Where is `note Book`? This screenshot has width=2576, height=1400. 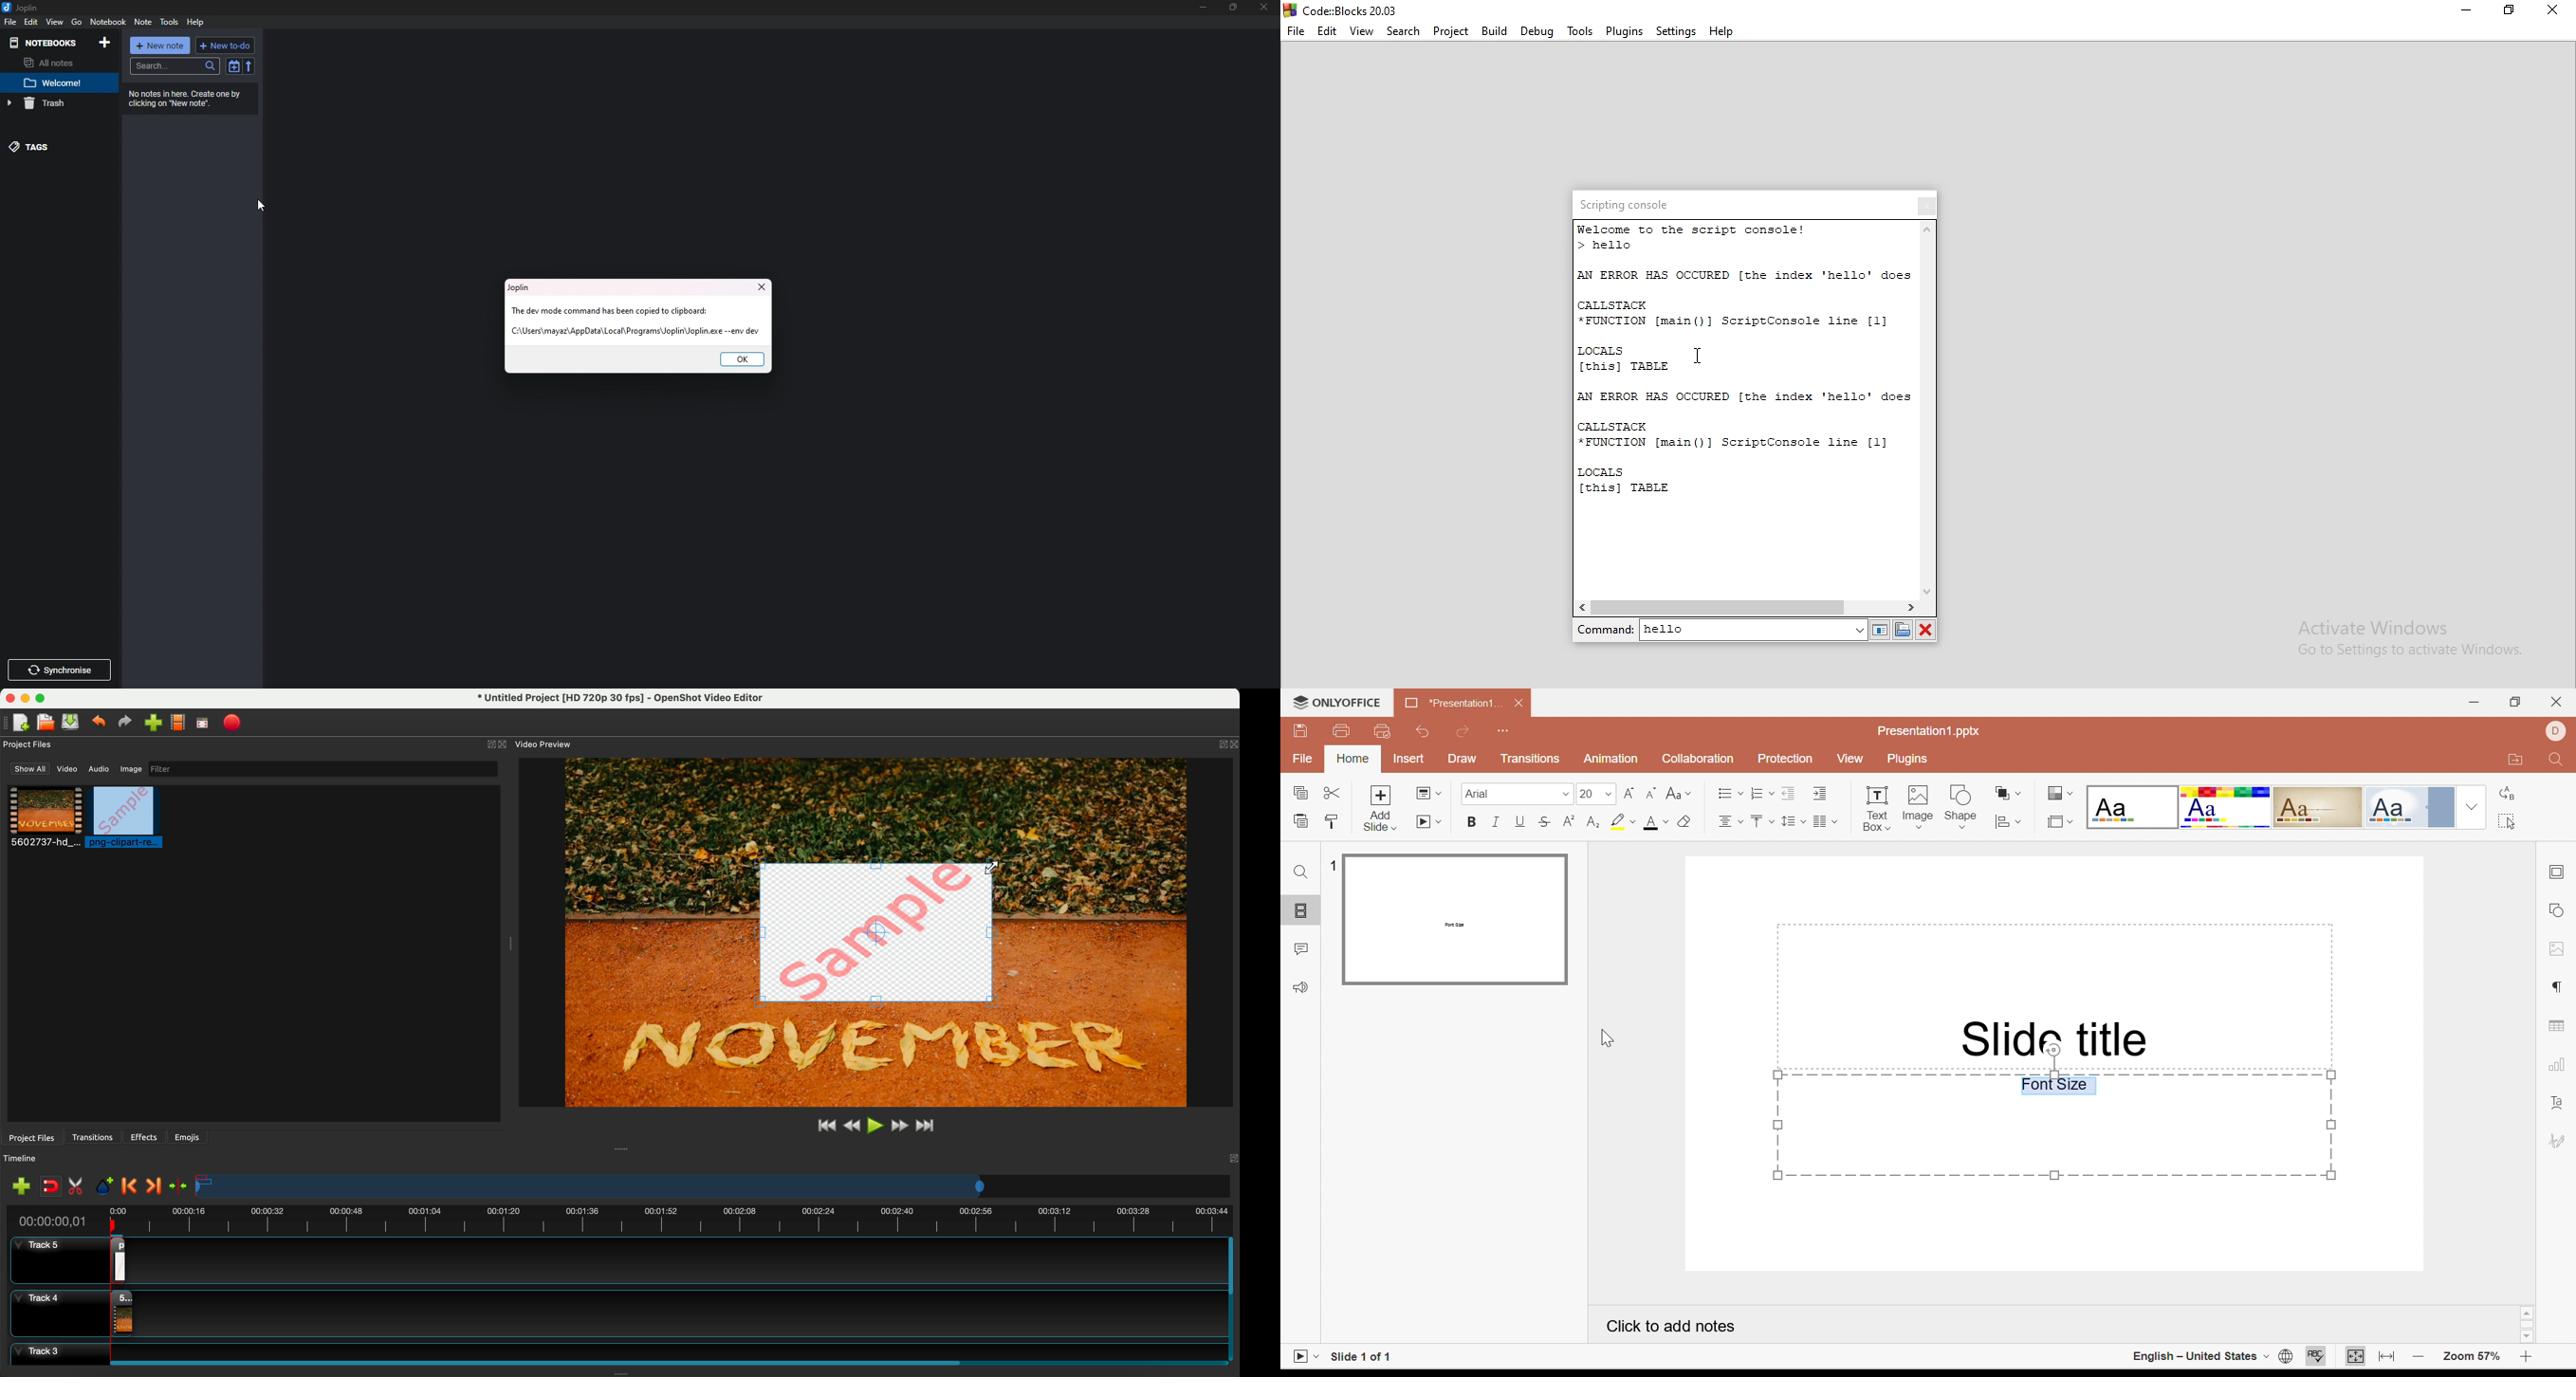
note Book is located at coordinates (107, 22).